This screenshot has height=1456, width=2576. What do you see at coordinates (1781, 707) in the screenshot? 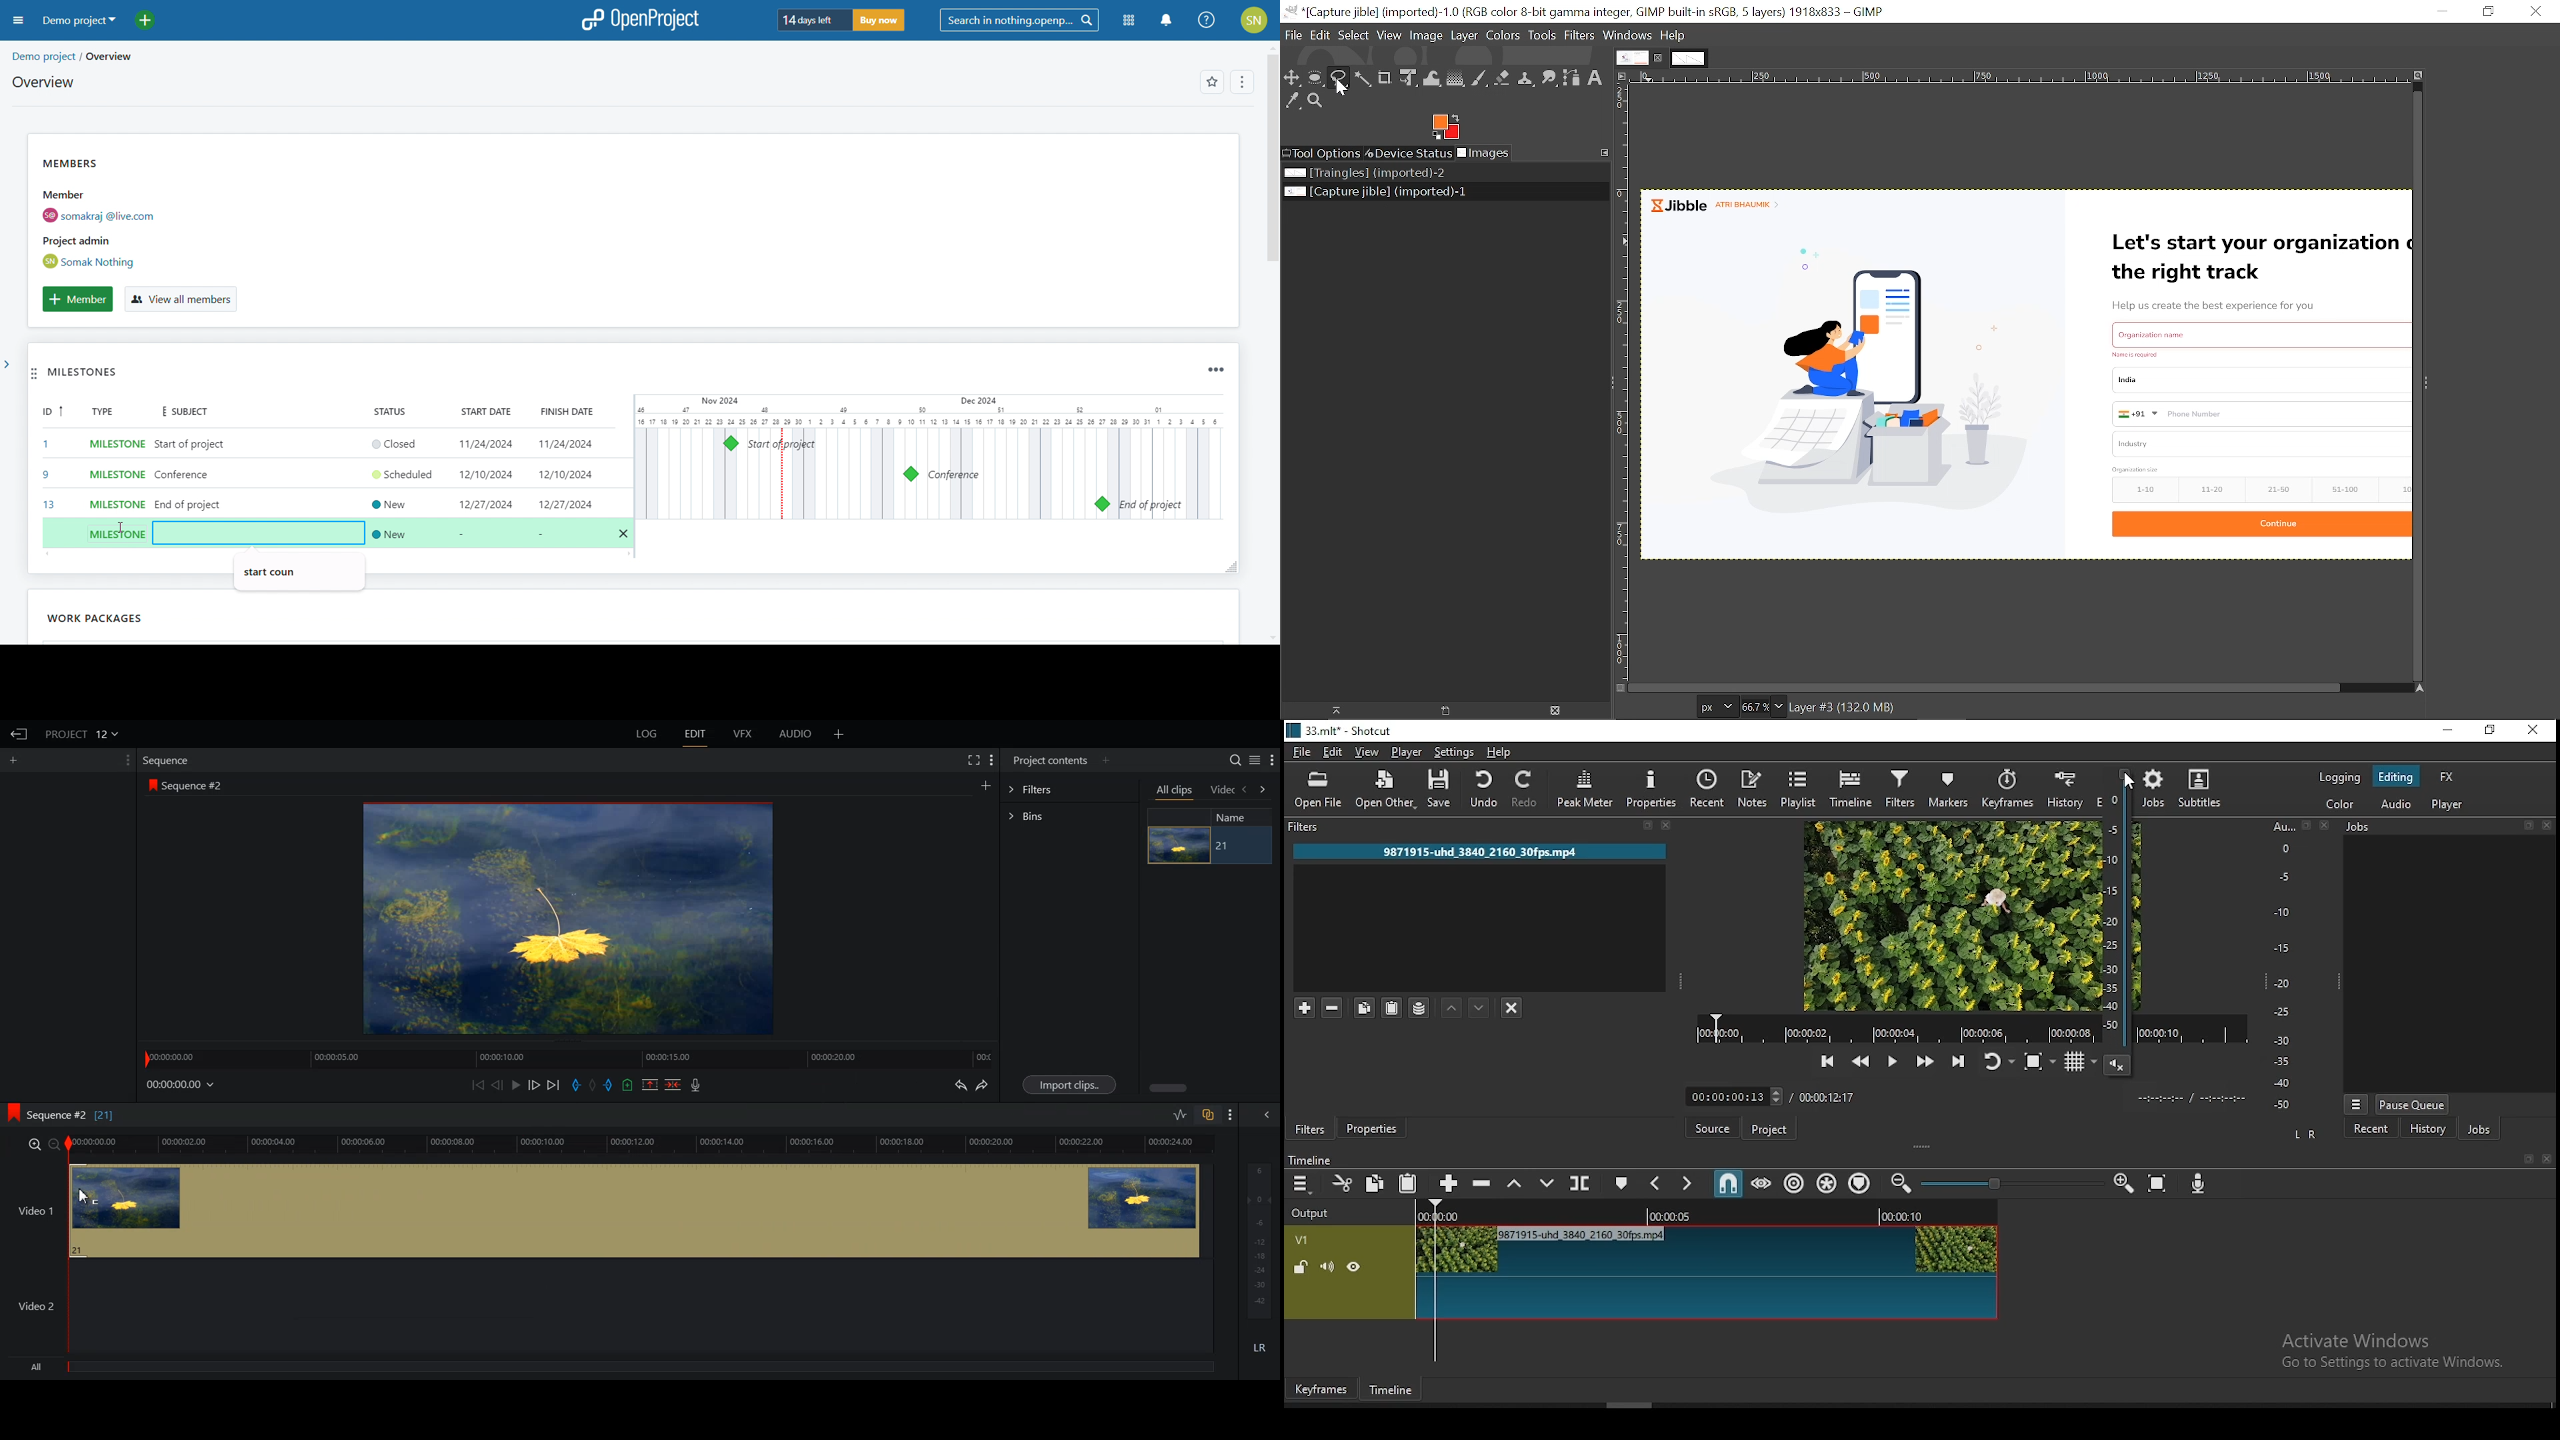
I see `Zoom options` at bounding box center [1781, 707].